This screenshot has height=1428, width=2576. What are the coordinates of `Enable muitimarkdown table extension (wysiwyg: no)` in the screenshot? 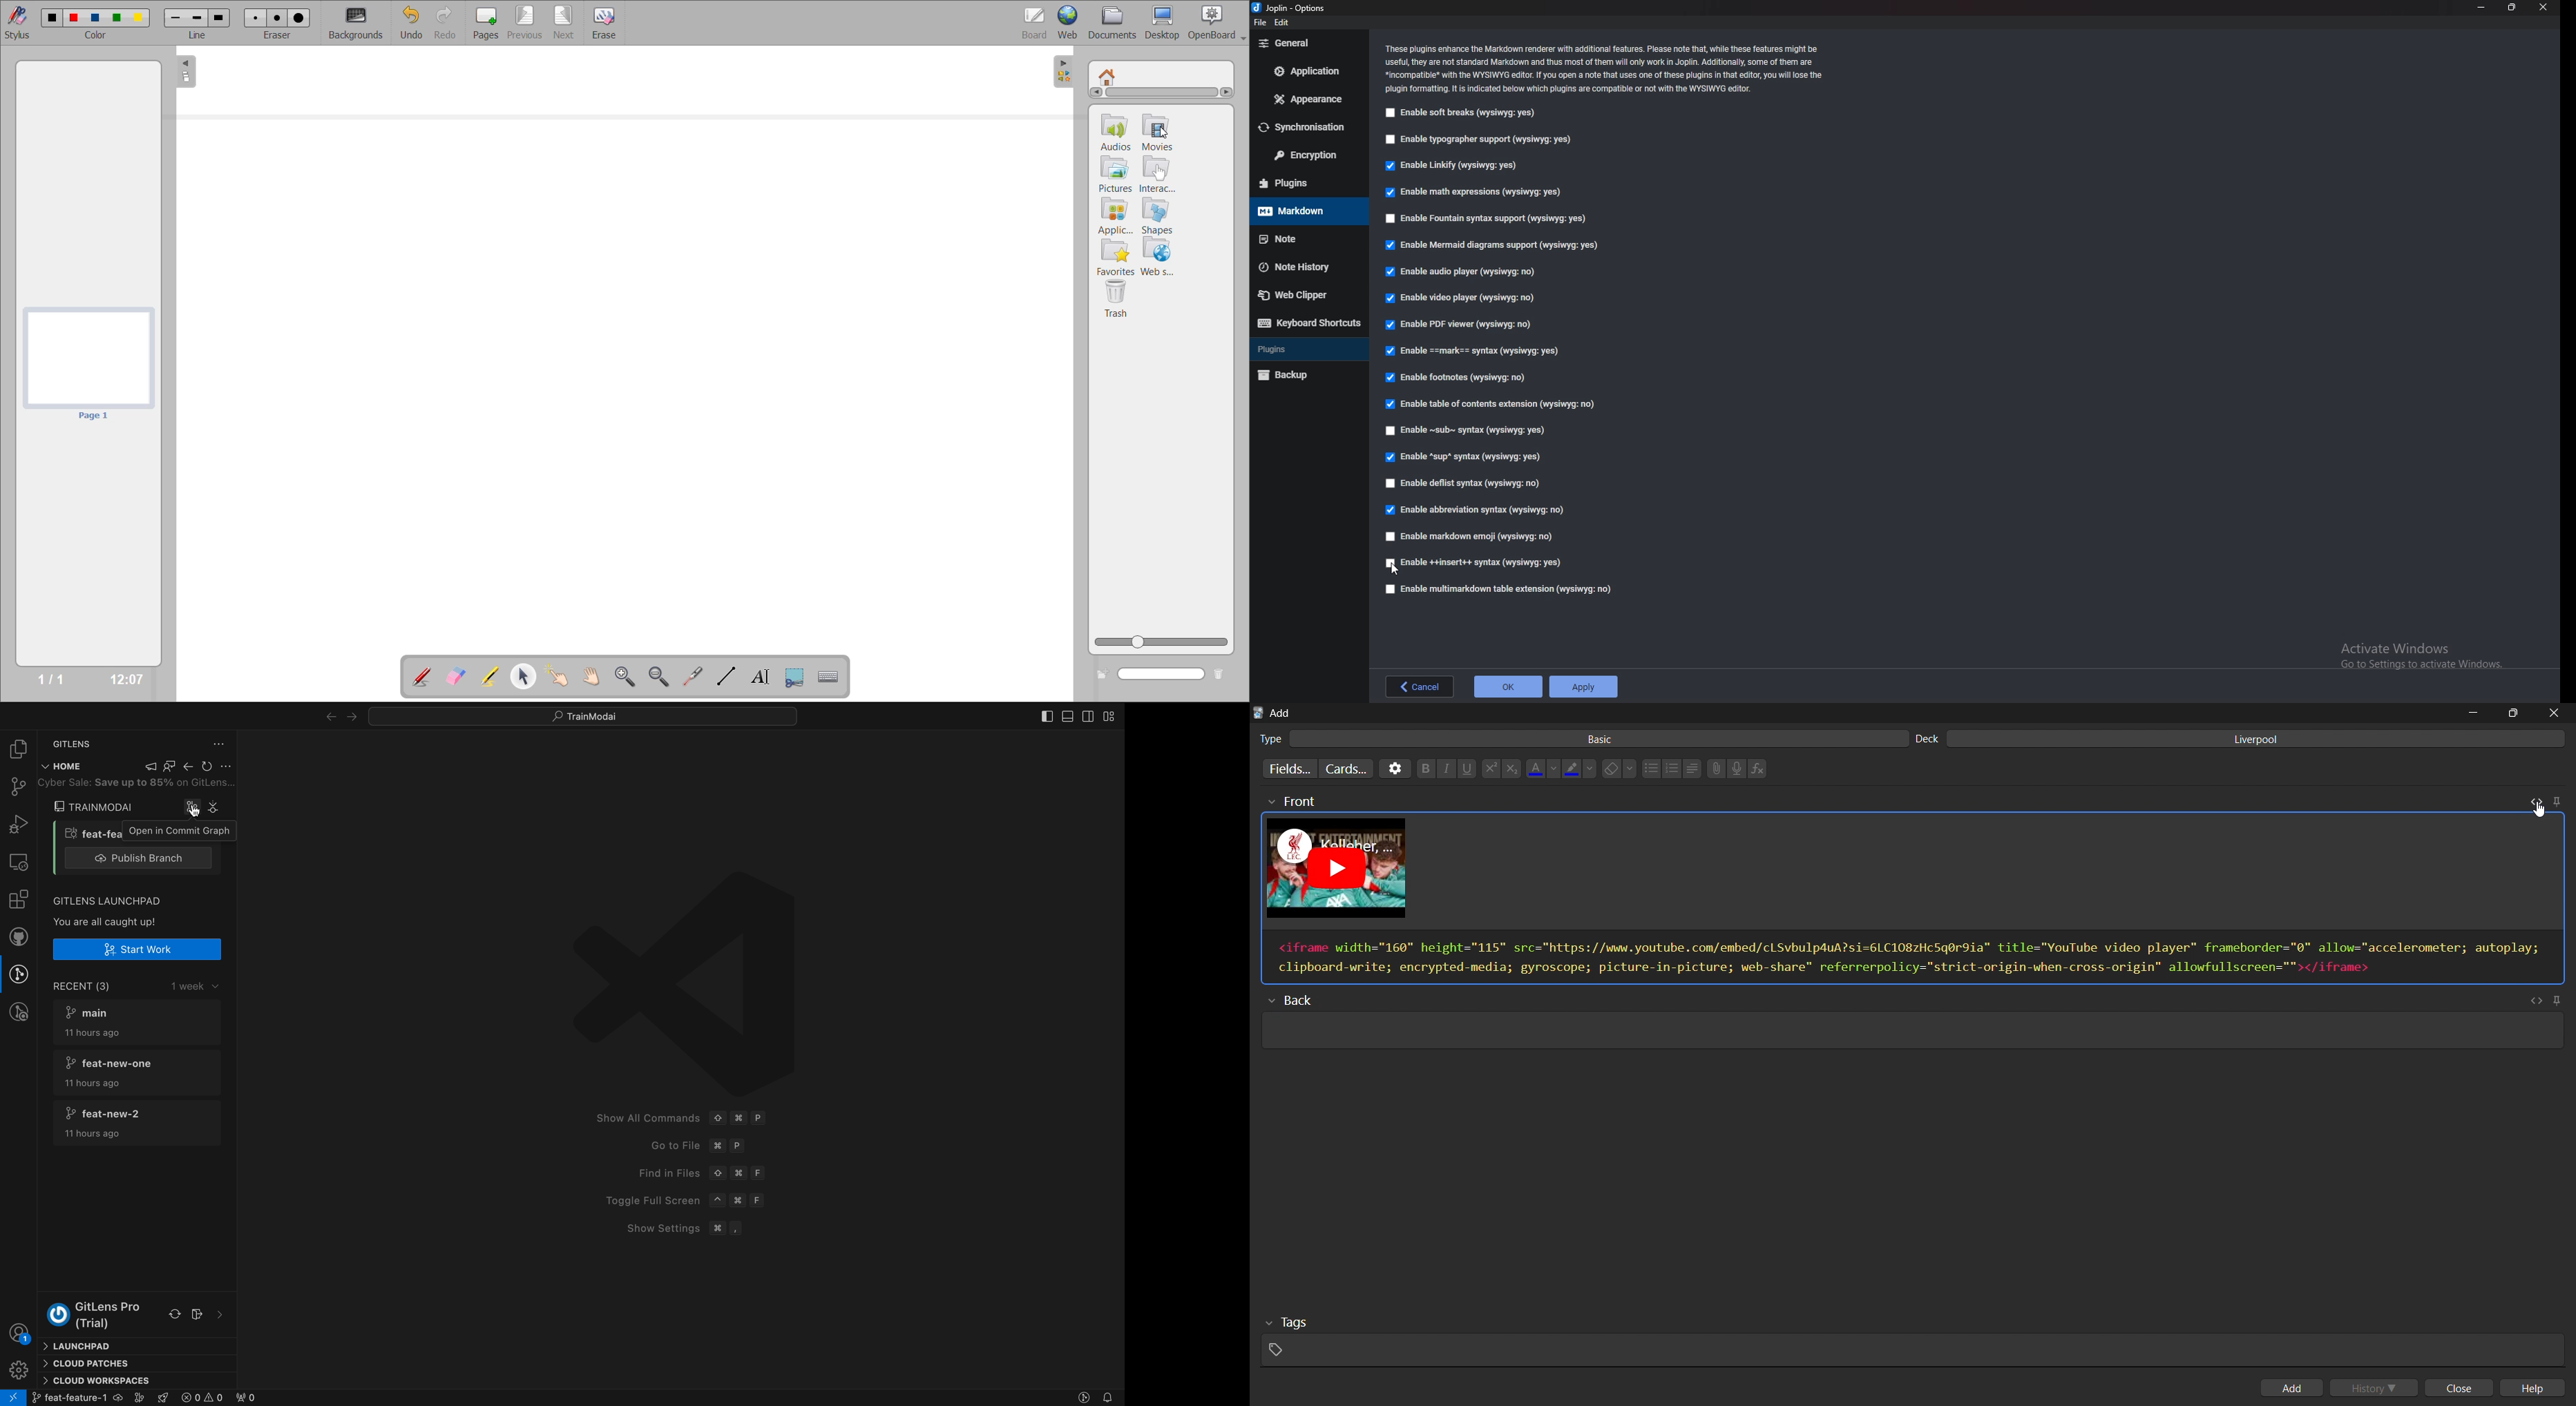 It's located at (1498, 588).